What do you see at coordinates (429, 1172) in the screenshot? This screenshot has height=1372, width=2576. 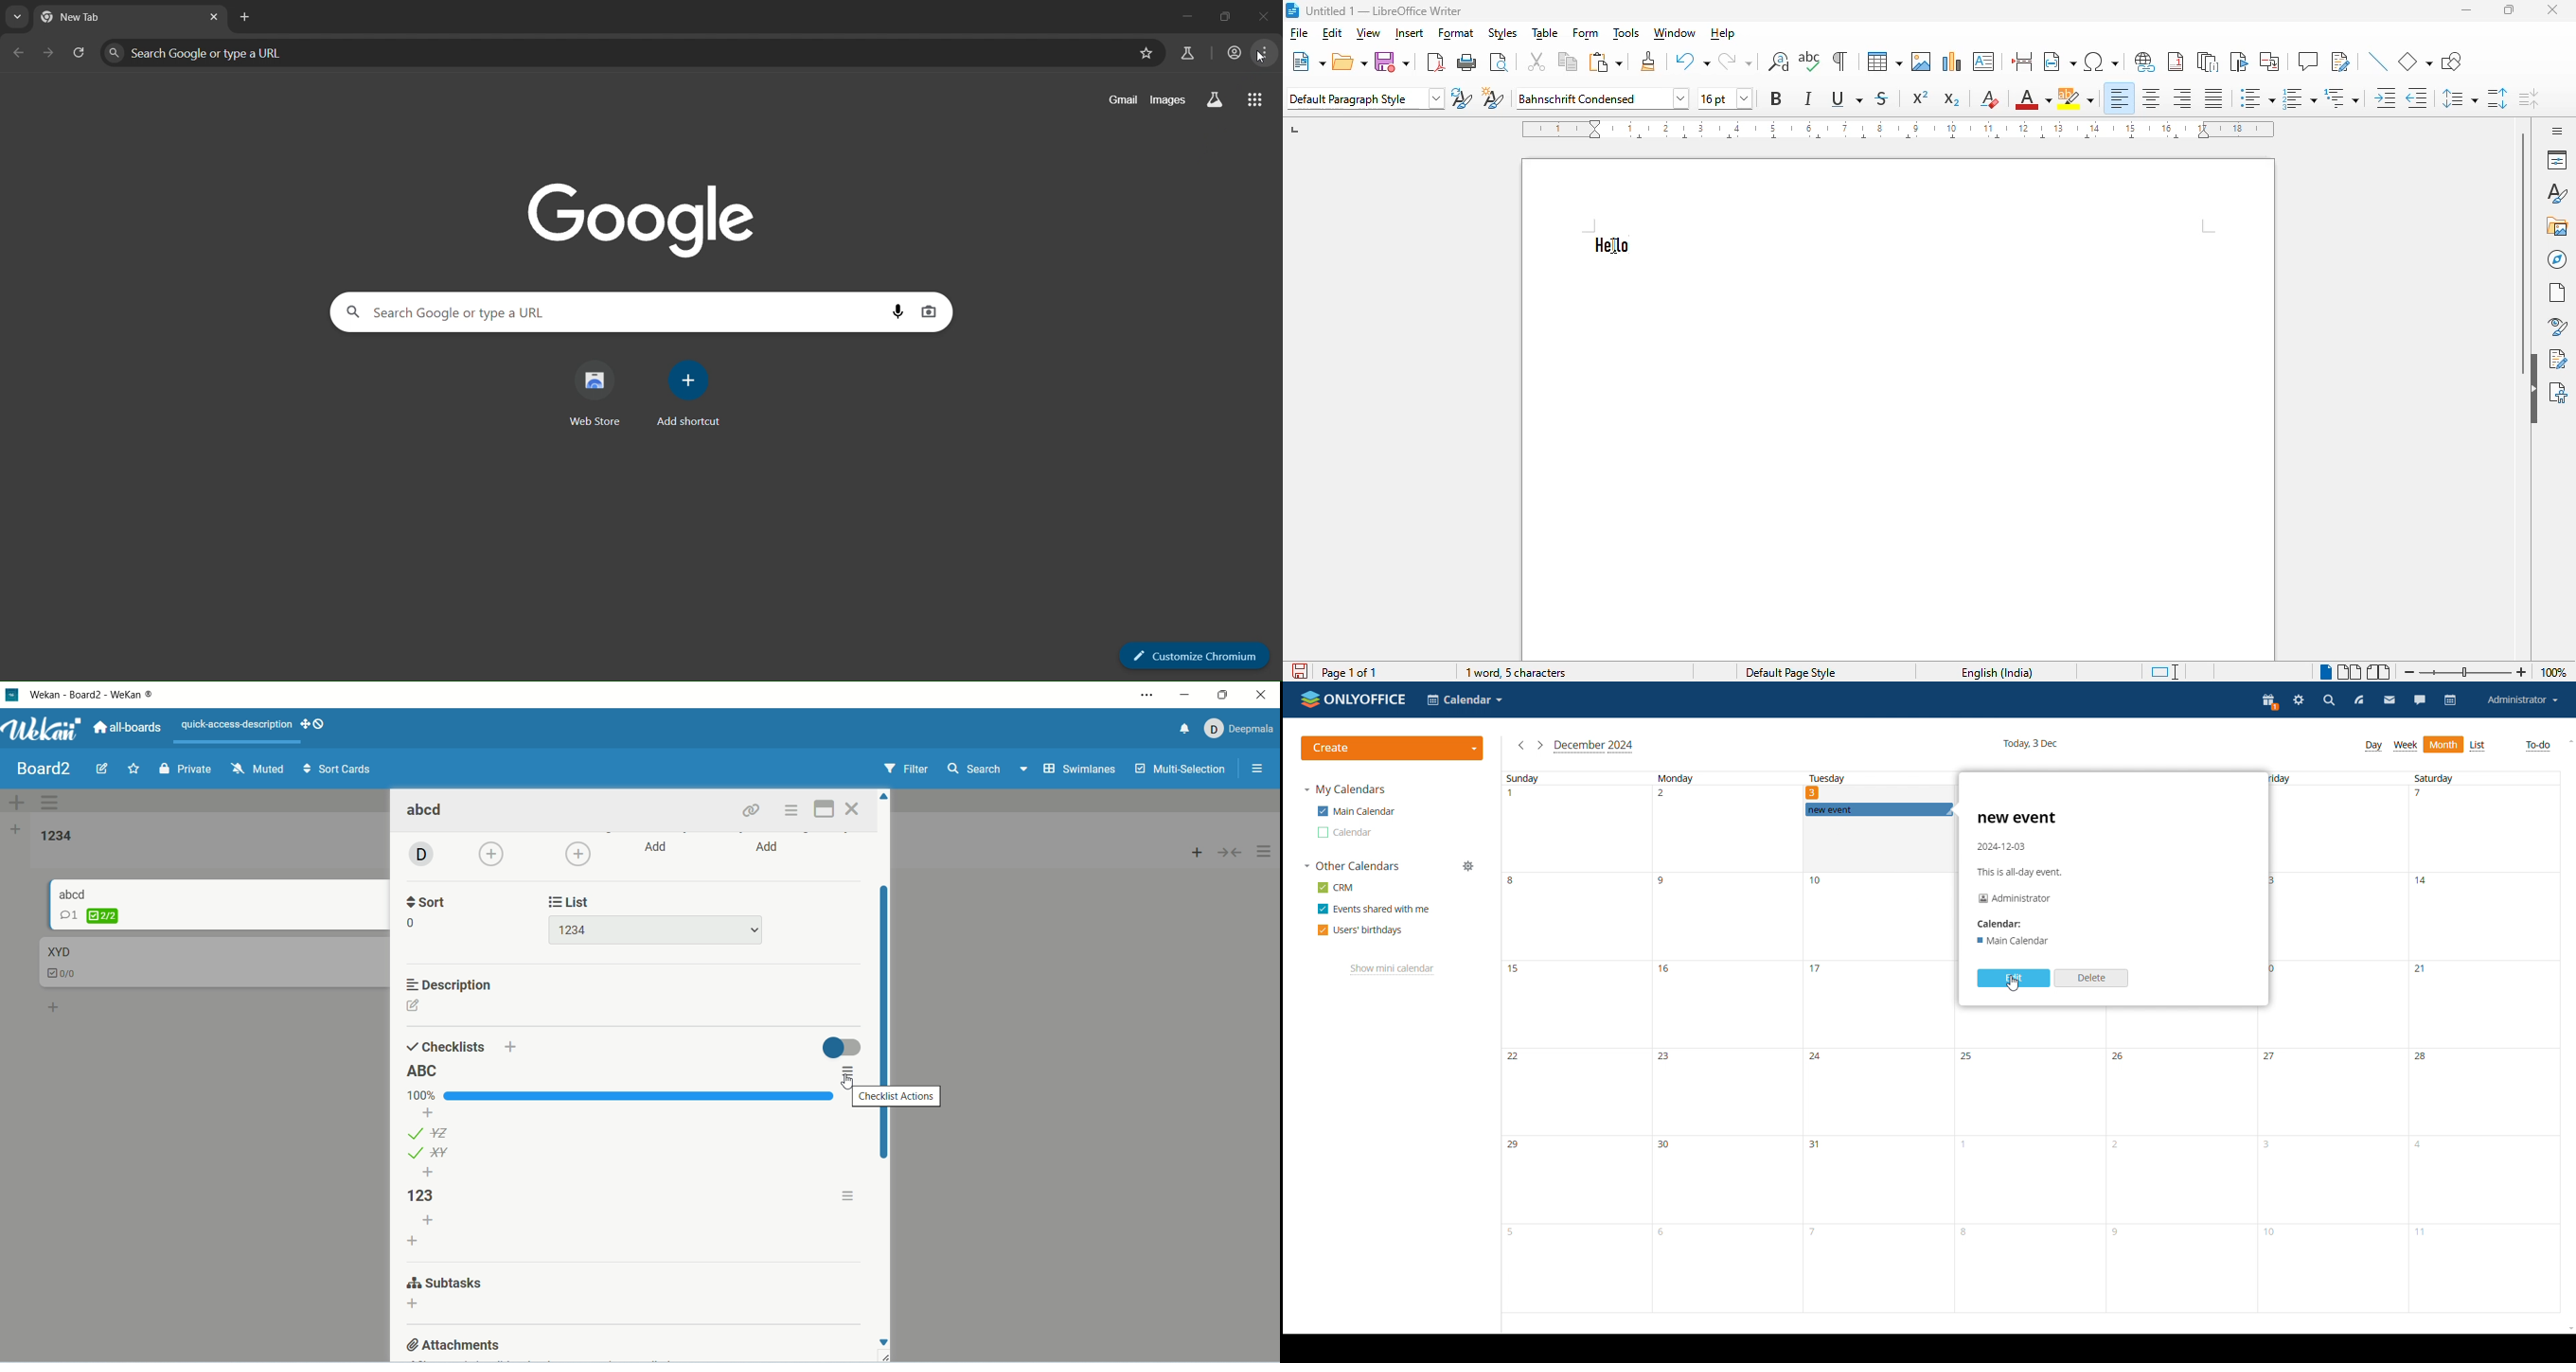 I see `add` at bounding box center [429, 1172].